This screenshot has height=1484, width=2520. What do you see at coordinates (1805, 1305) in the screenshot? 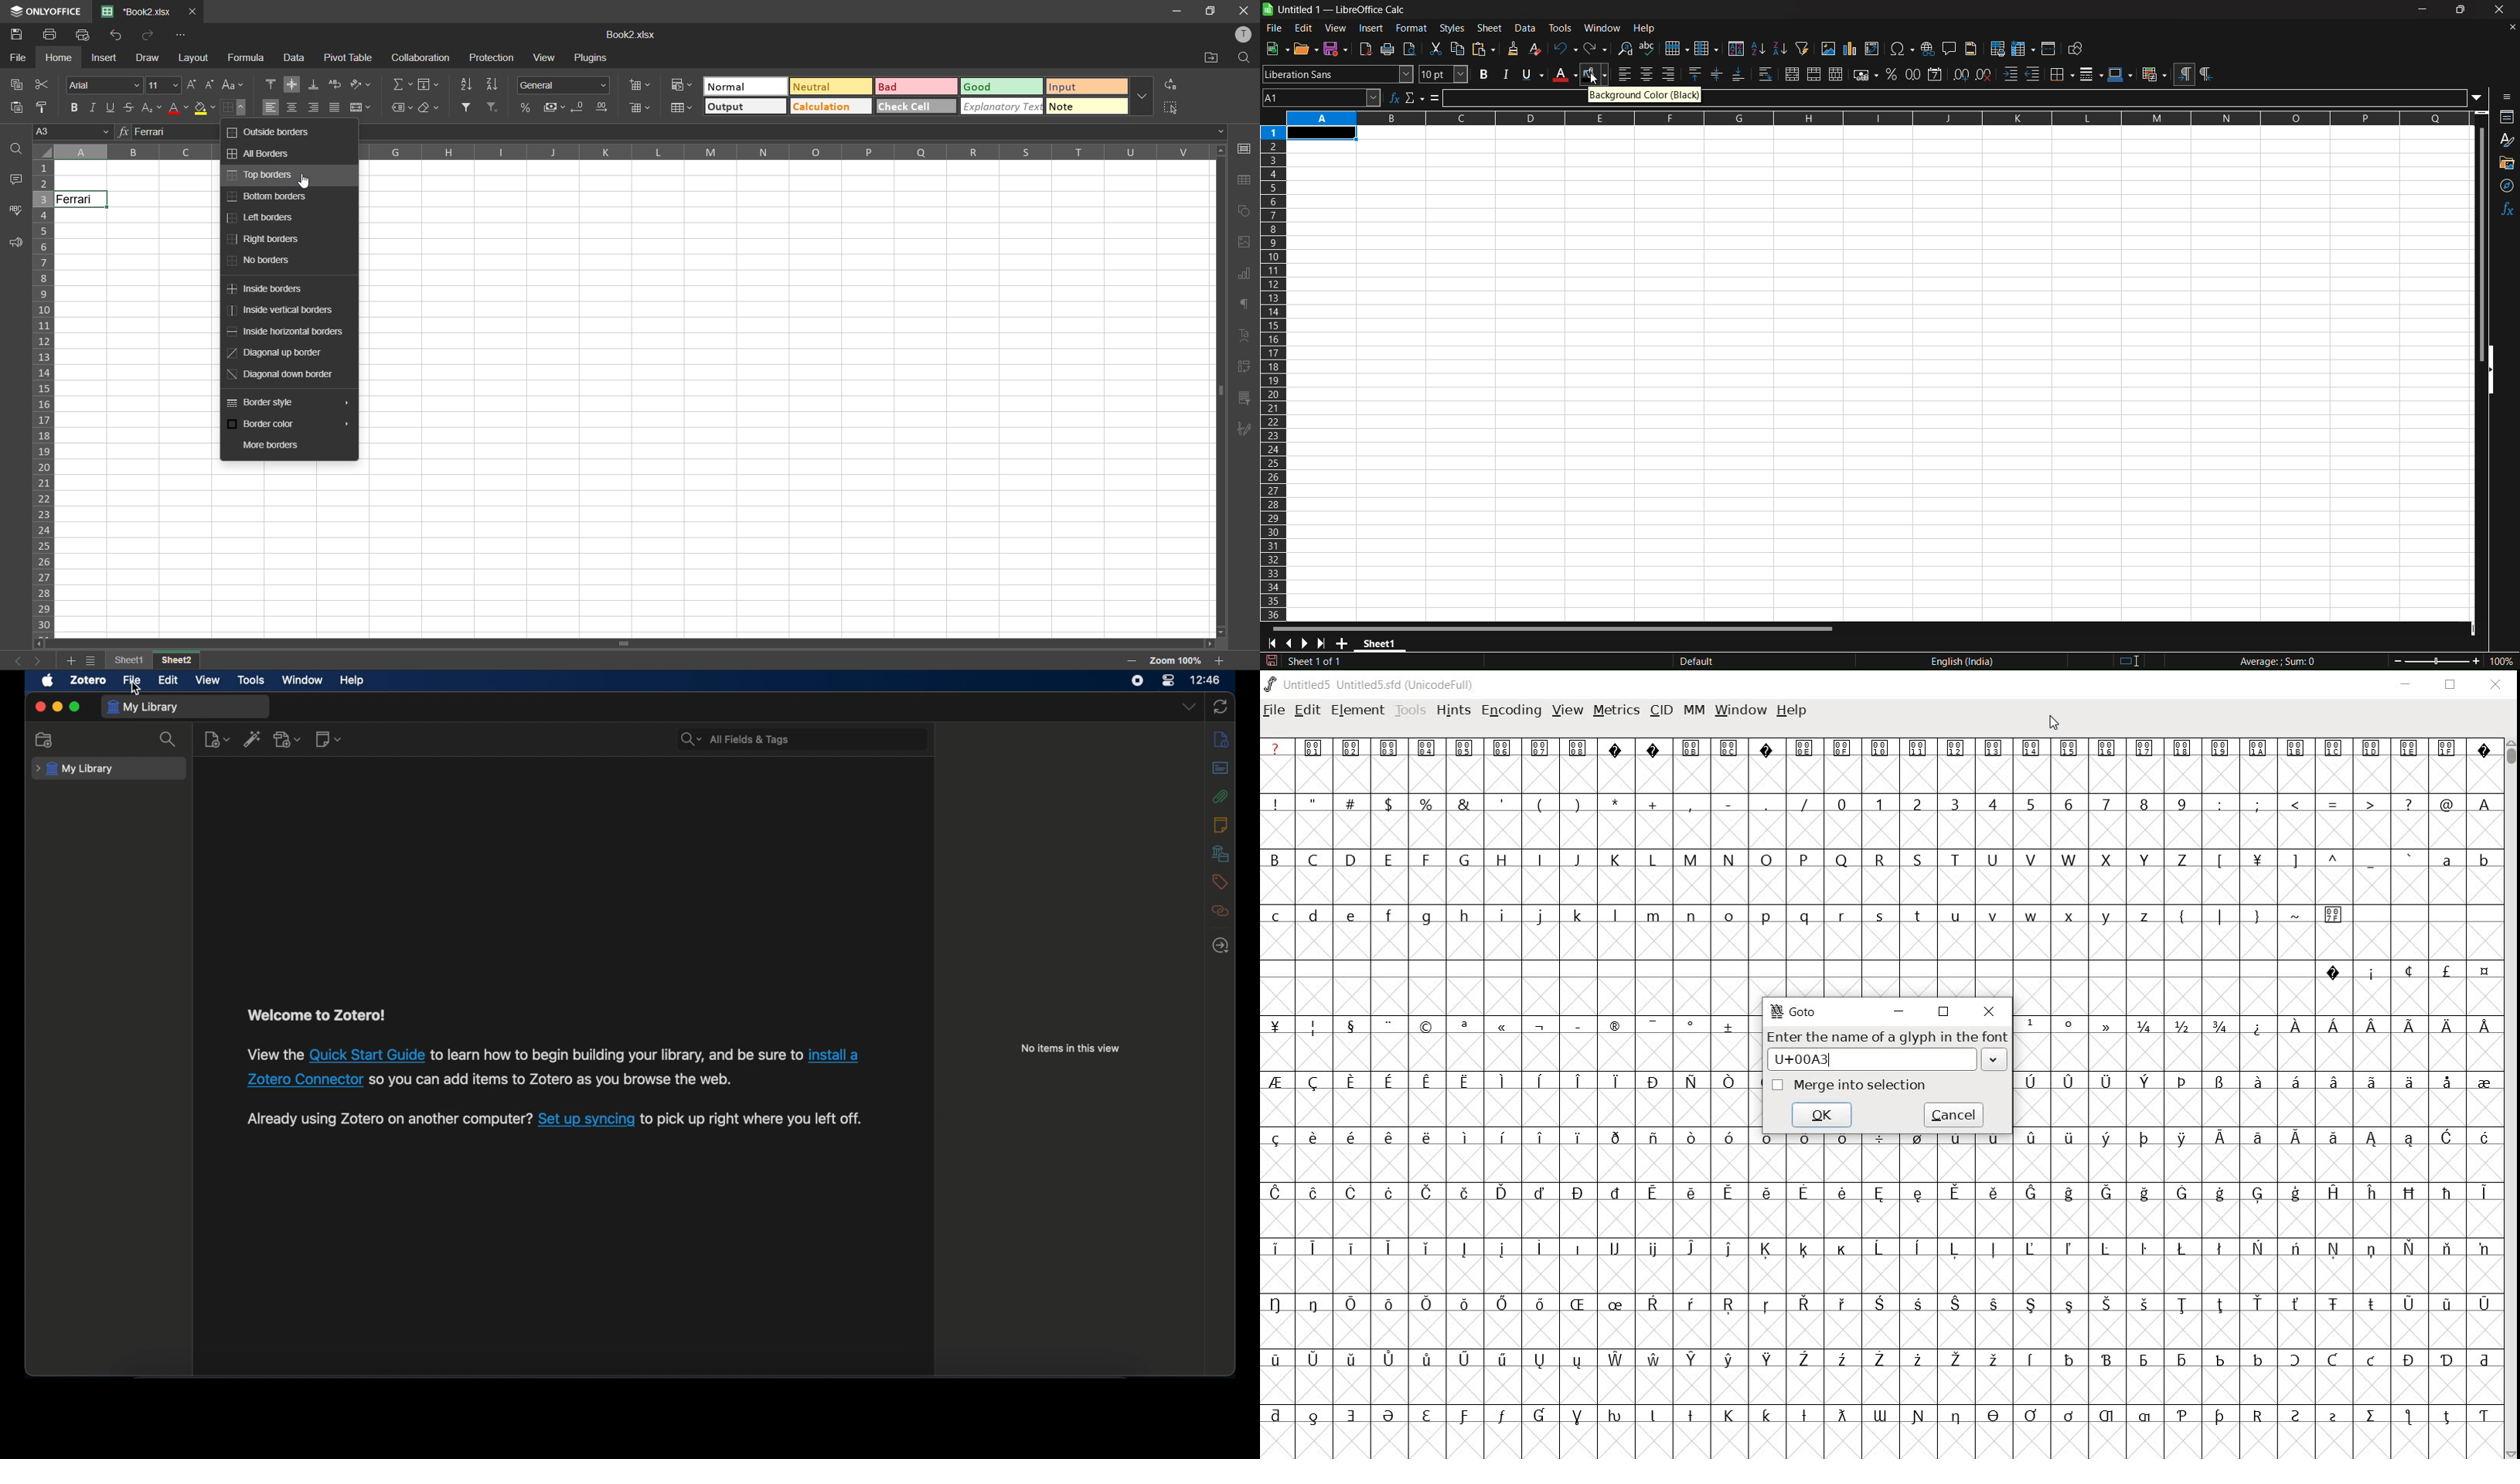
I see `Symbol` at bounding box center [1805, 1305].